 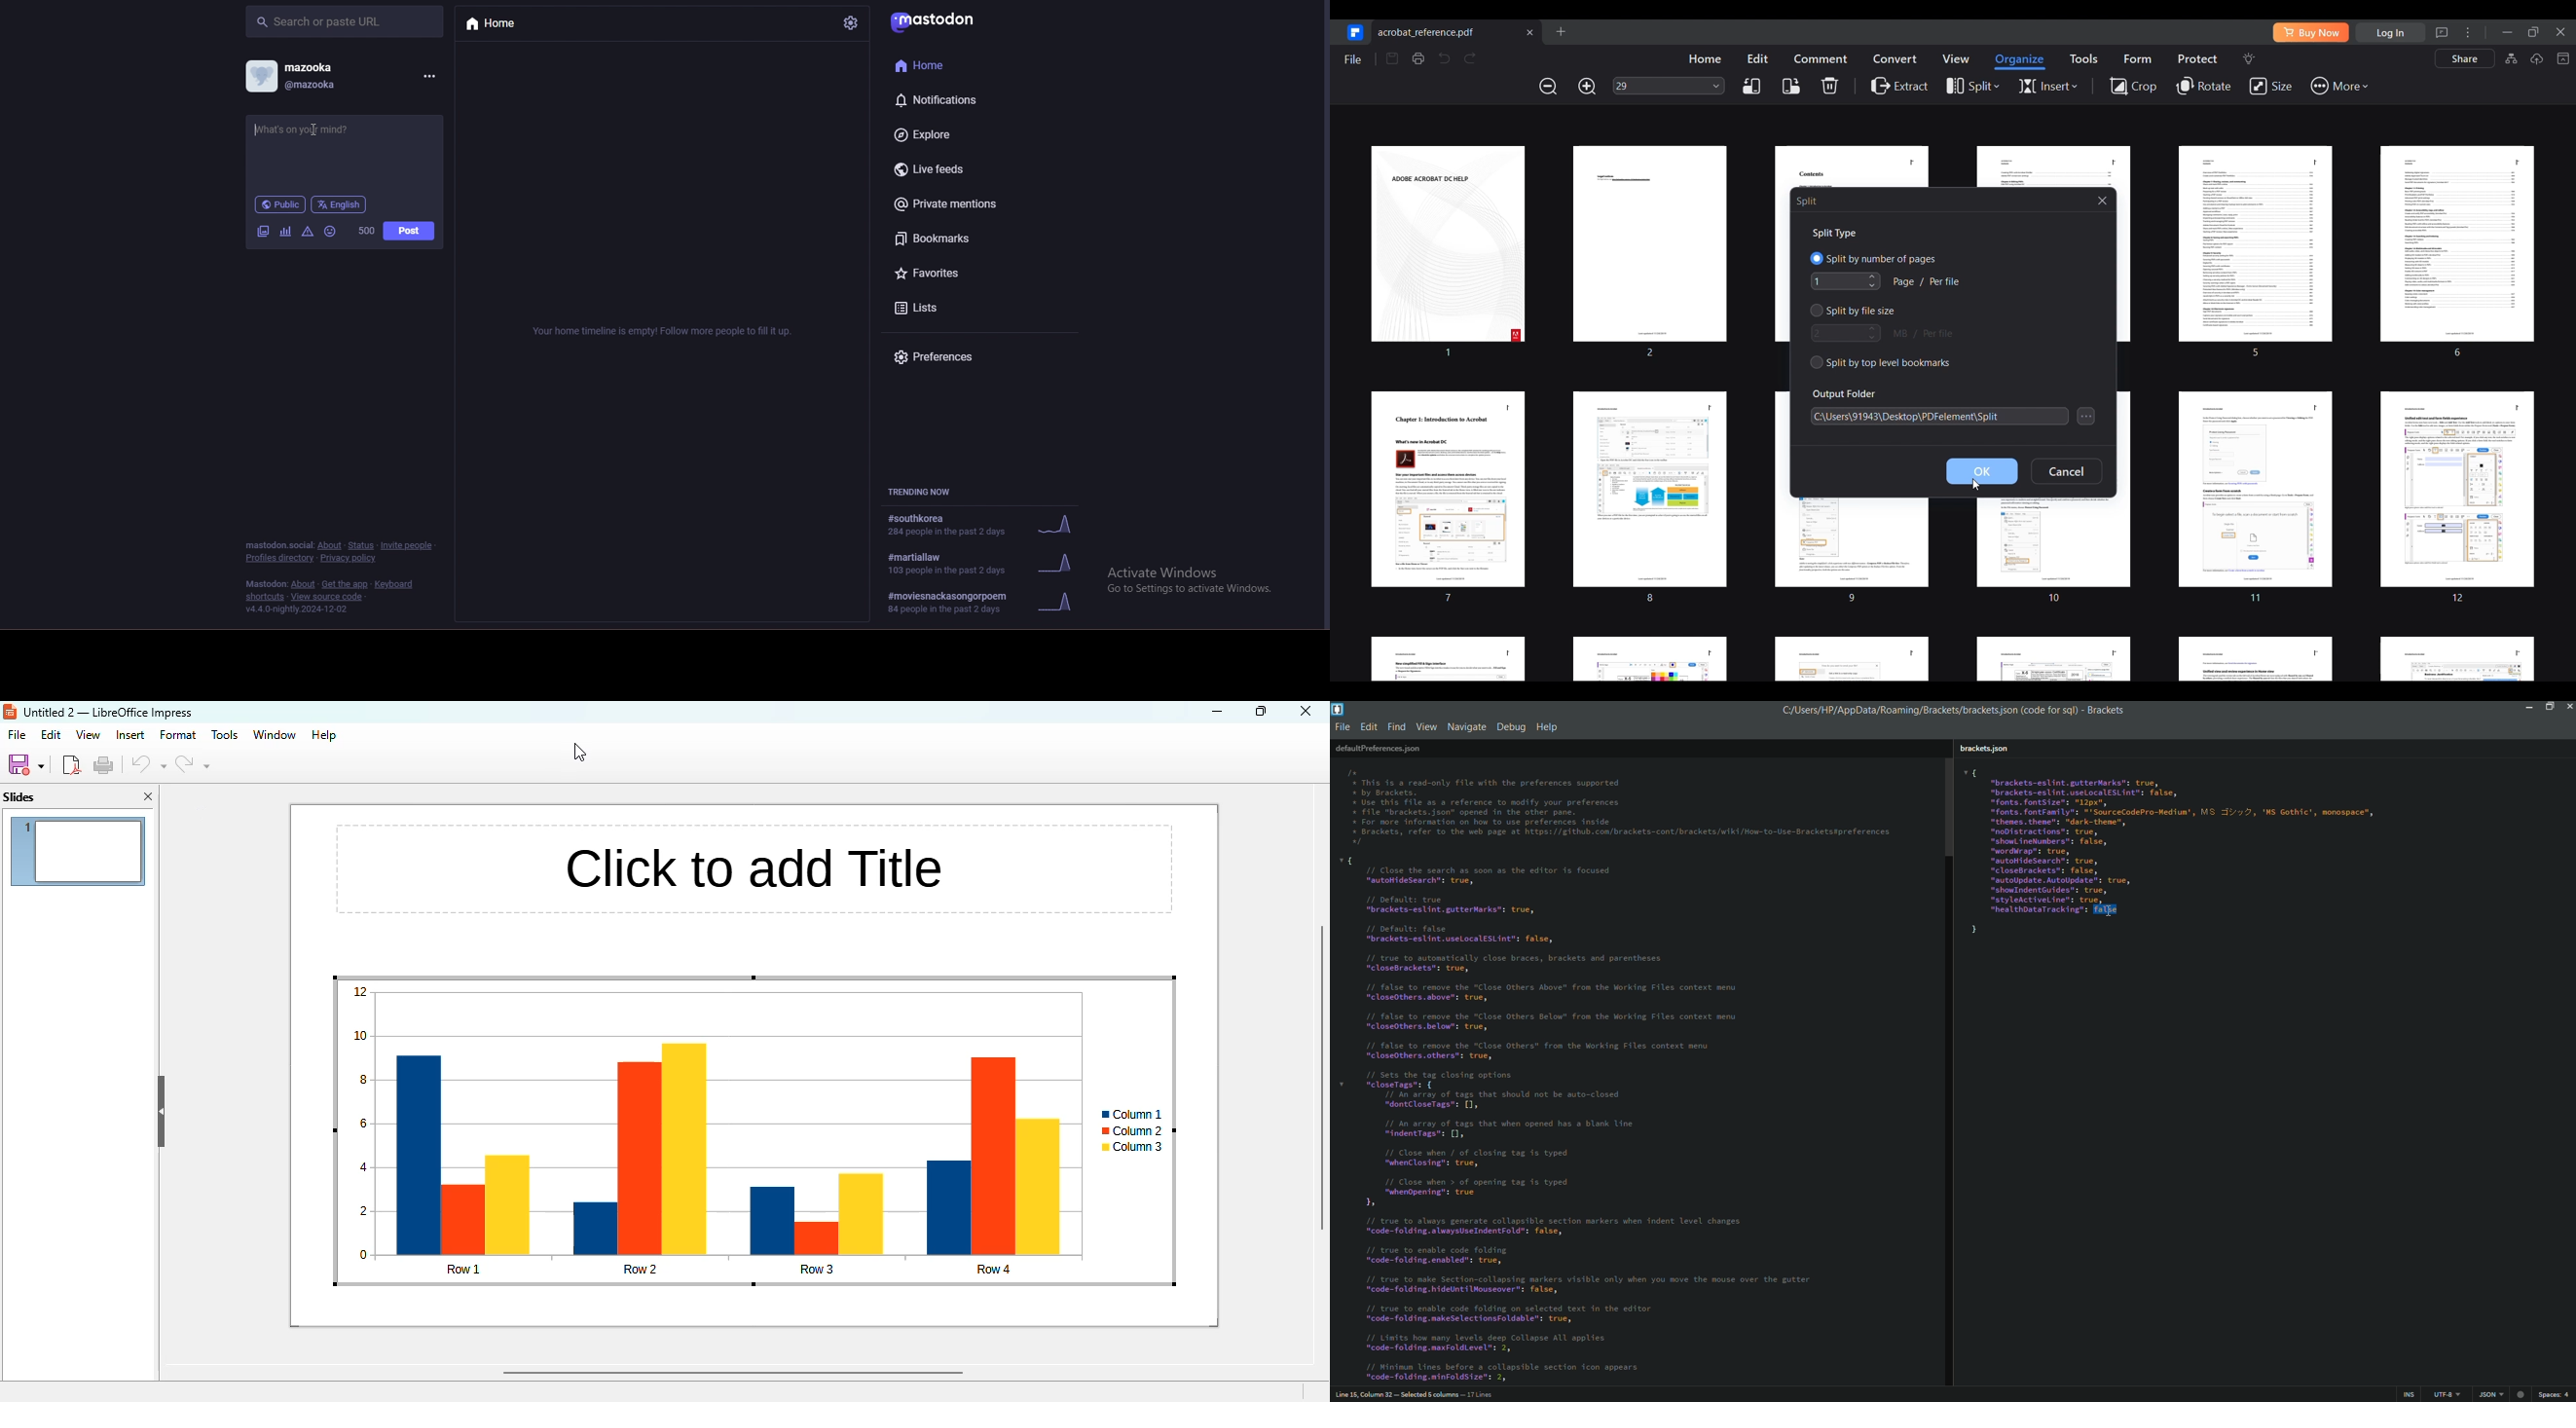 What do you see at coordinates (579, 753) in the screenshot?
I see `cursor` at bounding box center [579, 753].